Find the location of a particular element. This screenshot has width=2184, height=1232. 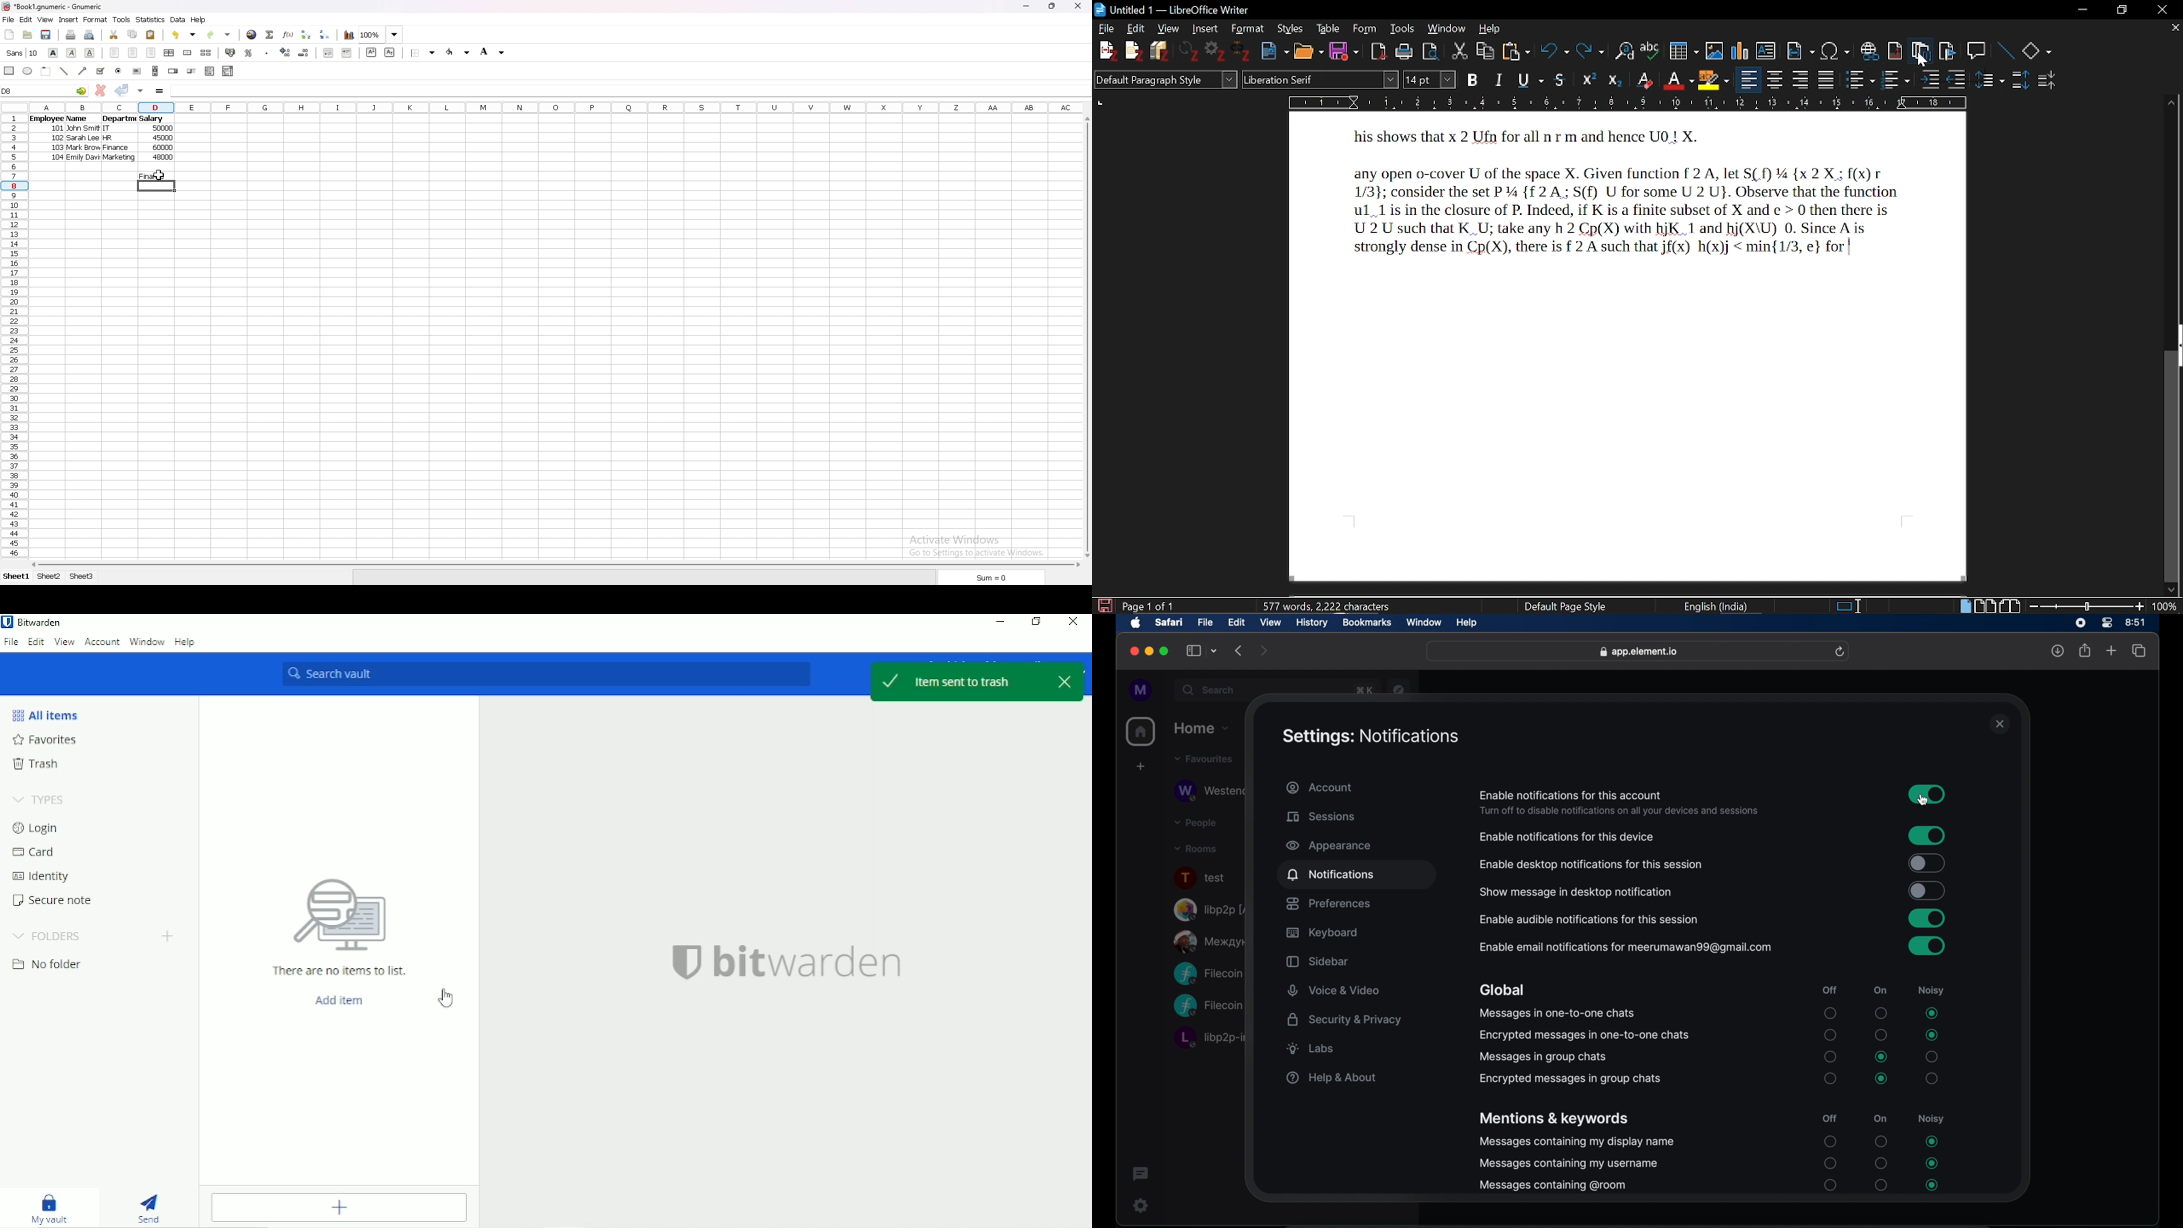

accept changes is located at coordinates (122, 90).